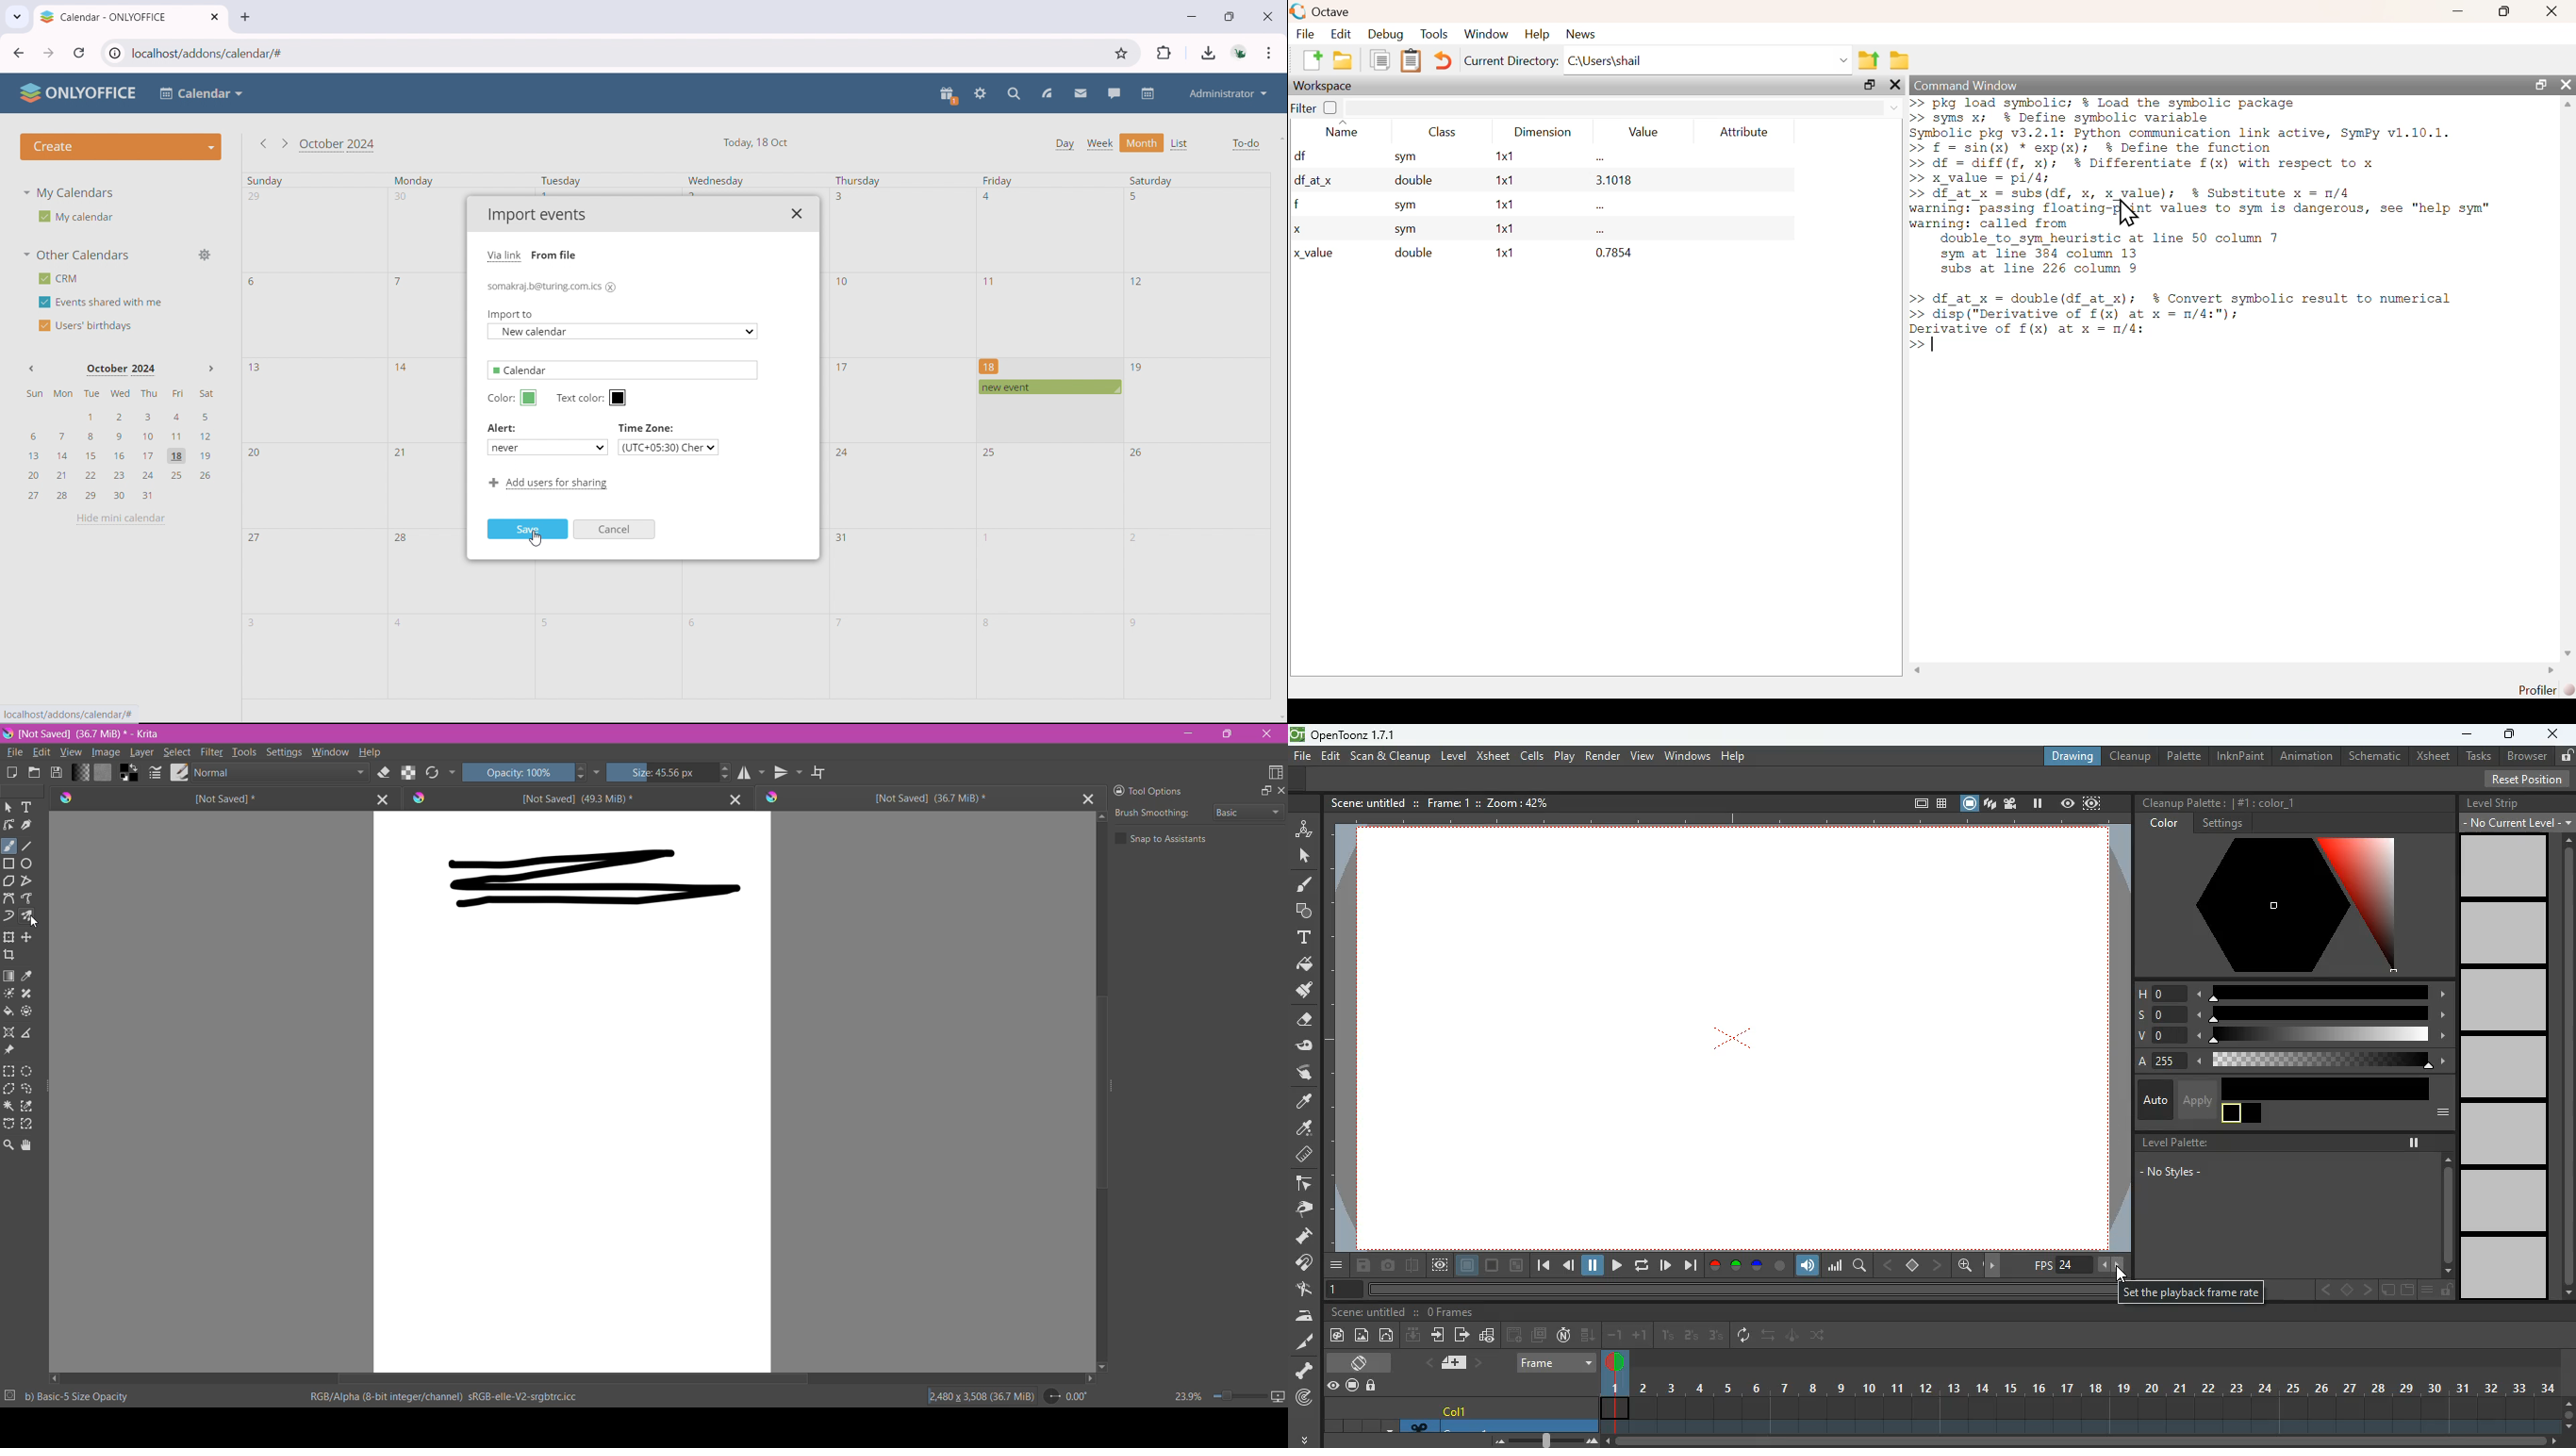 Image resolution: width=2576 pixels, height=1456 pixels. What do you see at coordinates (517, 774) in the screenshot?
I see `Set Opacity of the Brush` at bounding box center [517, 774].